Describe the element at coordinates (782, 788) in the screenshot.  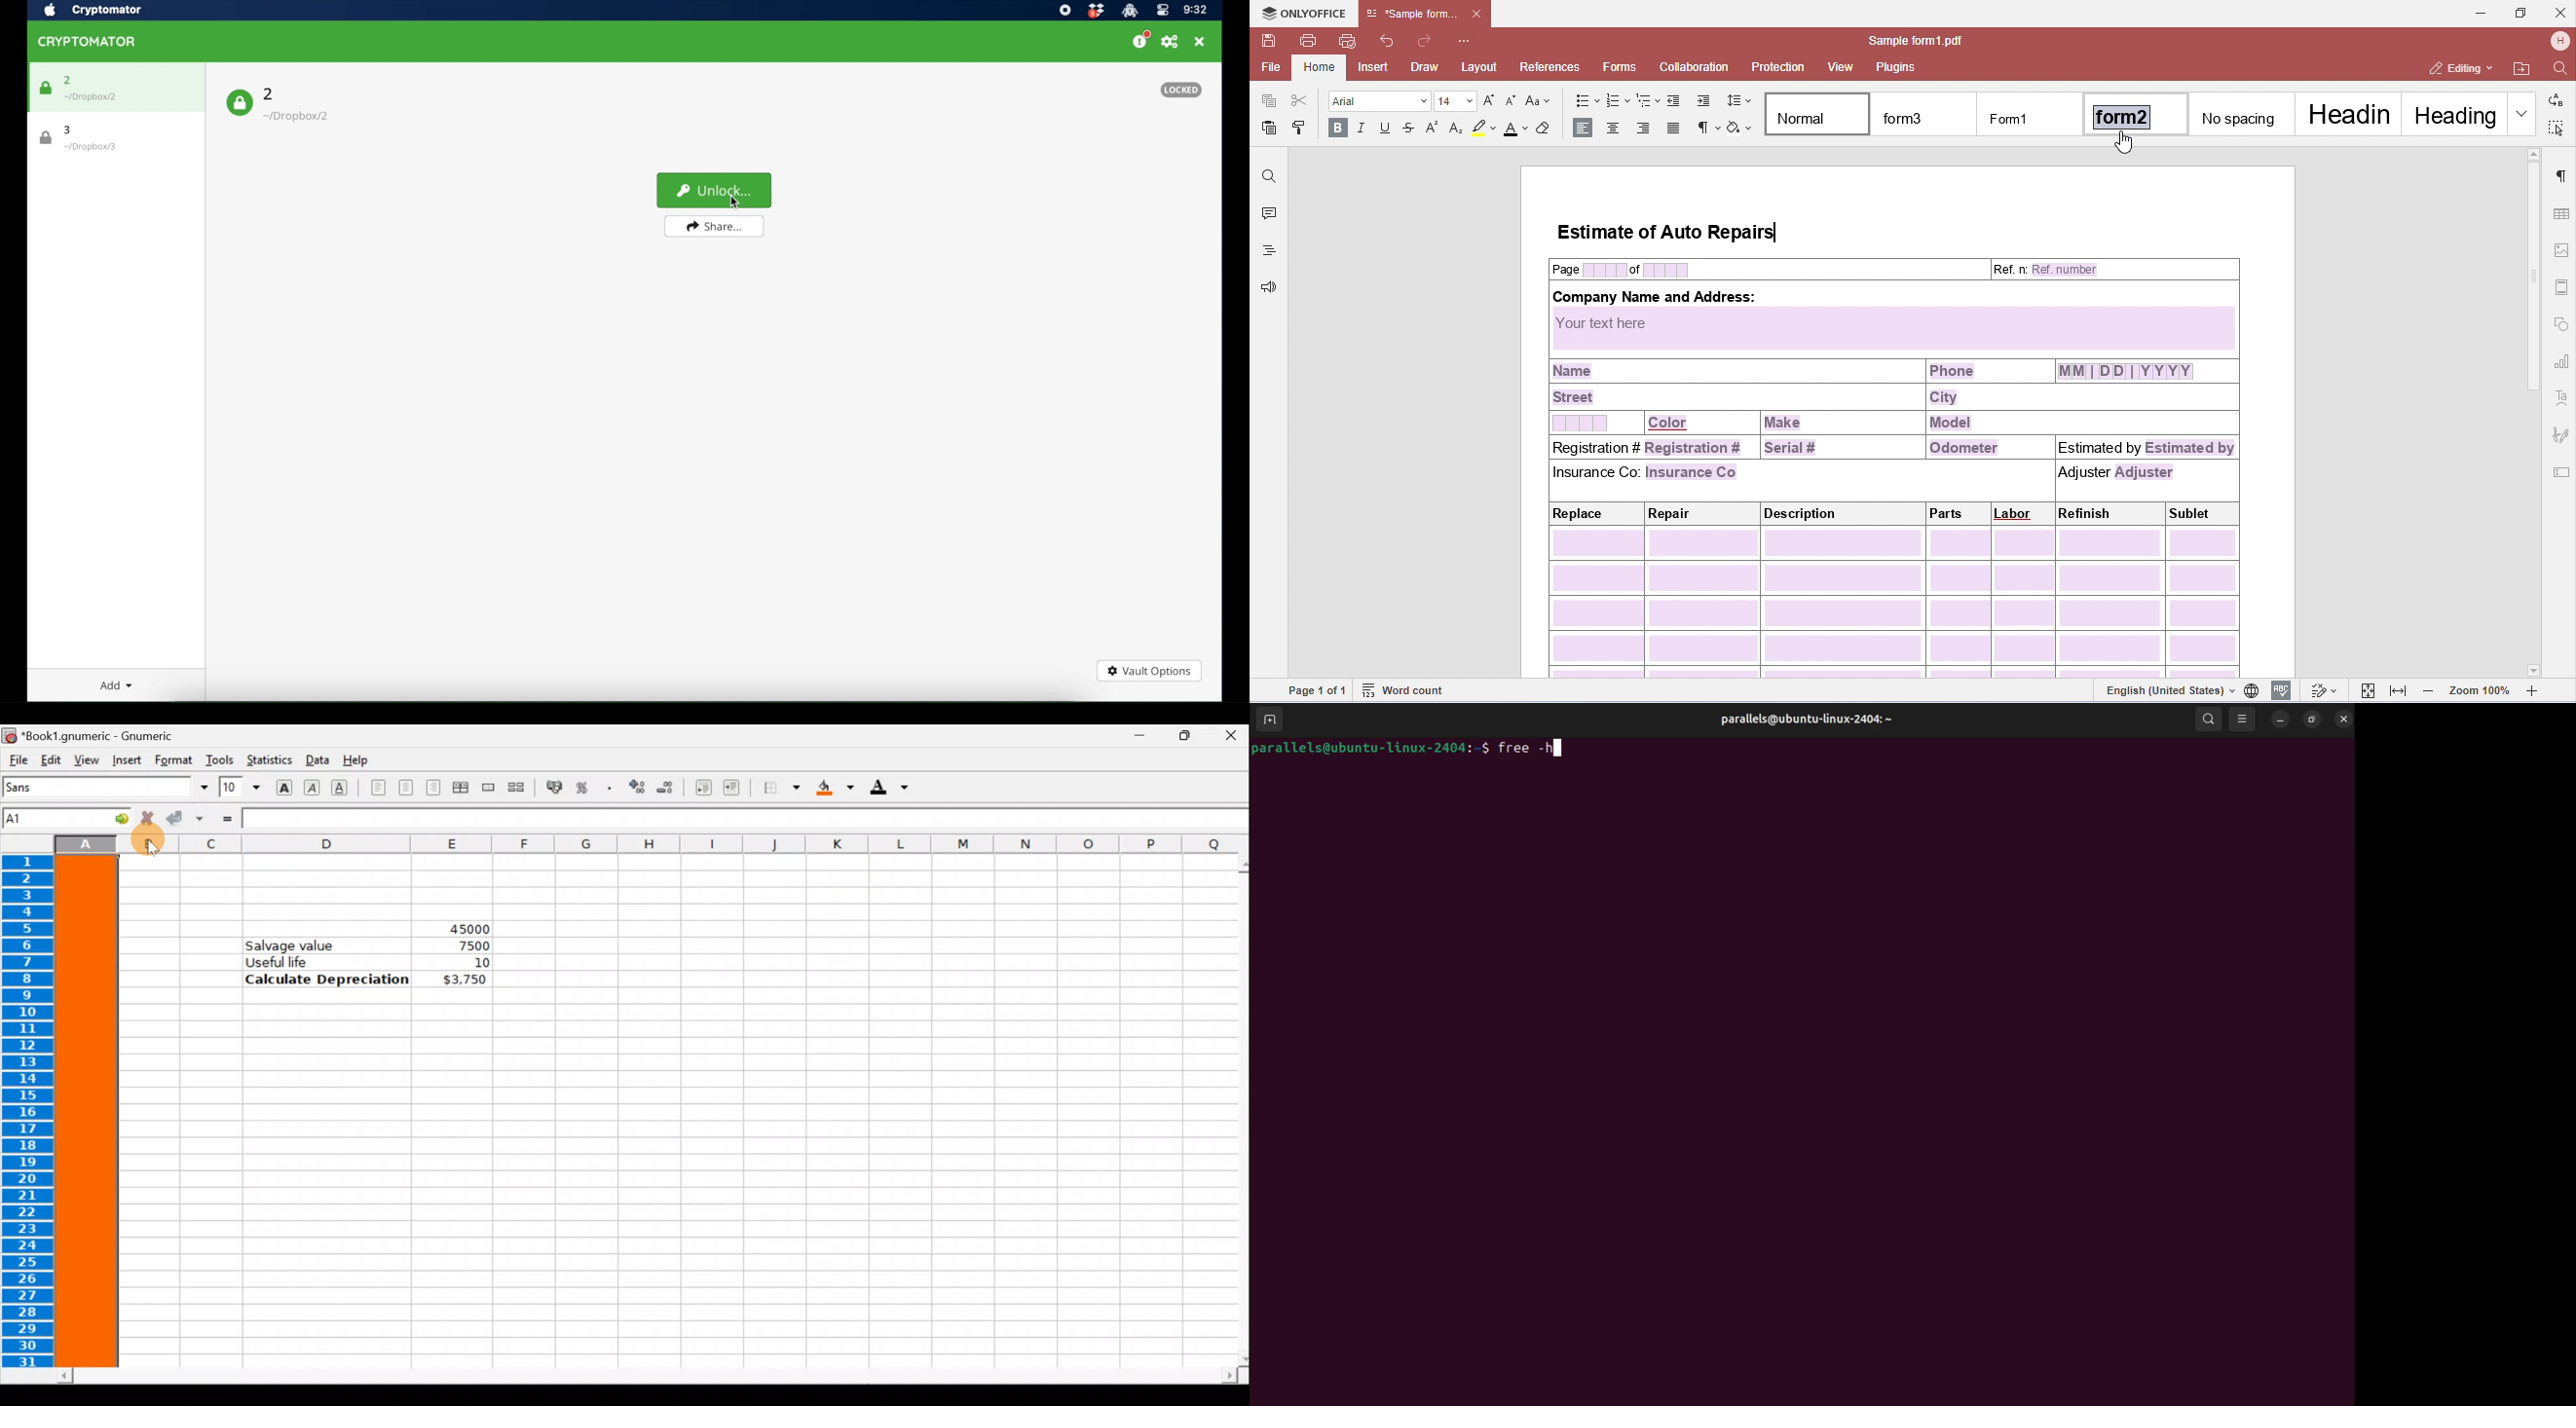
I see `Borders` at that location.